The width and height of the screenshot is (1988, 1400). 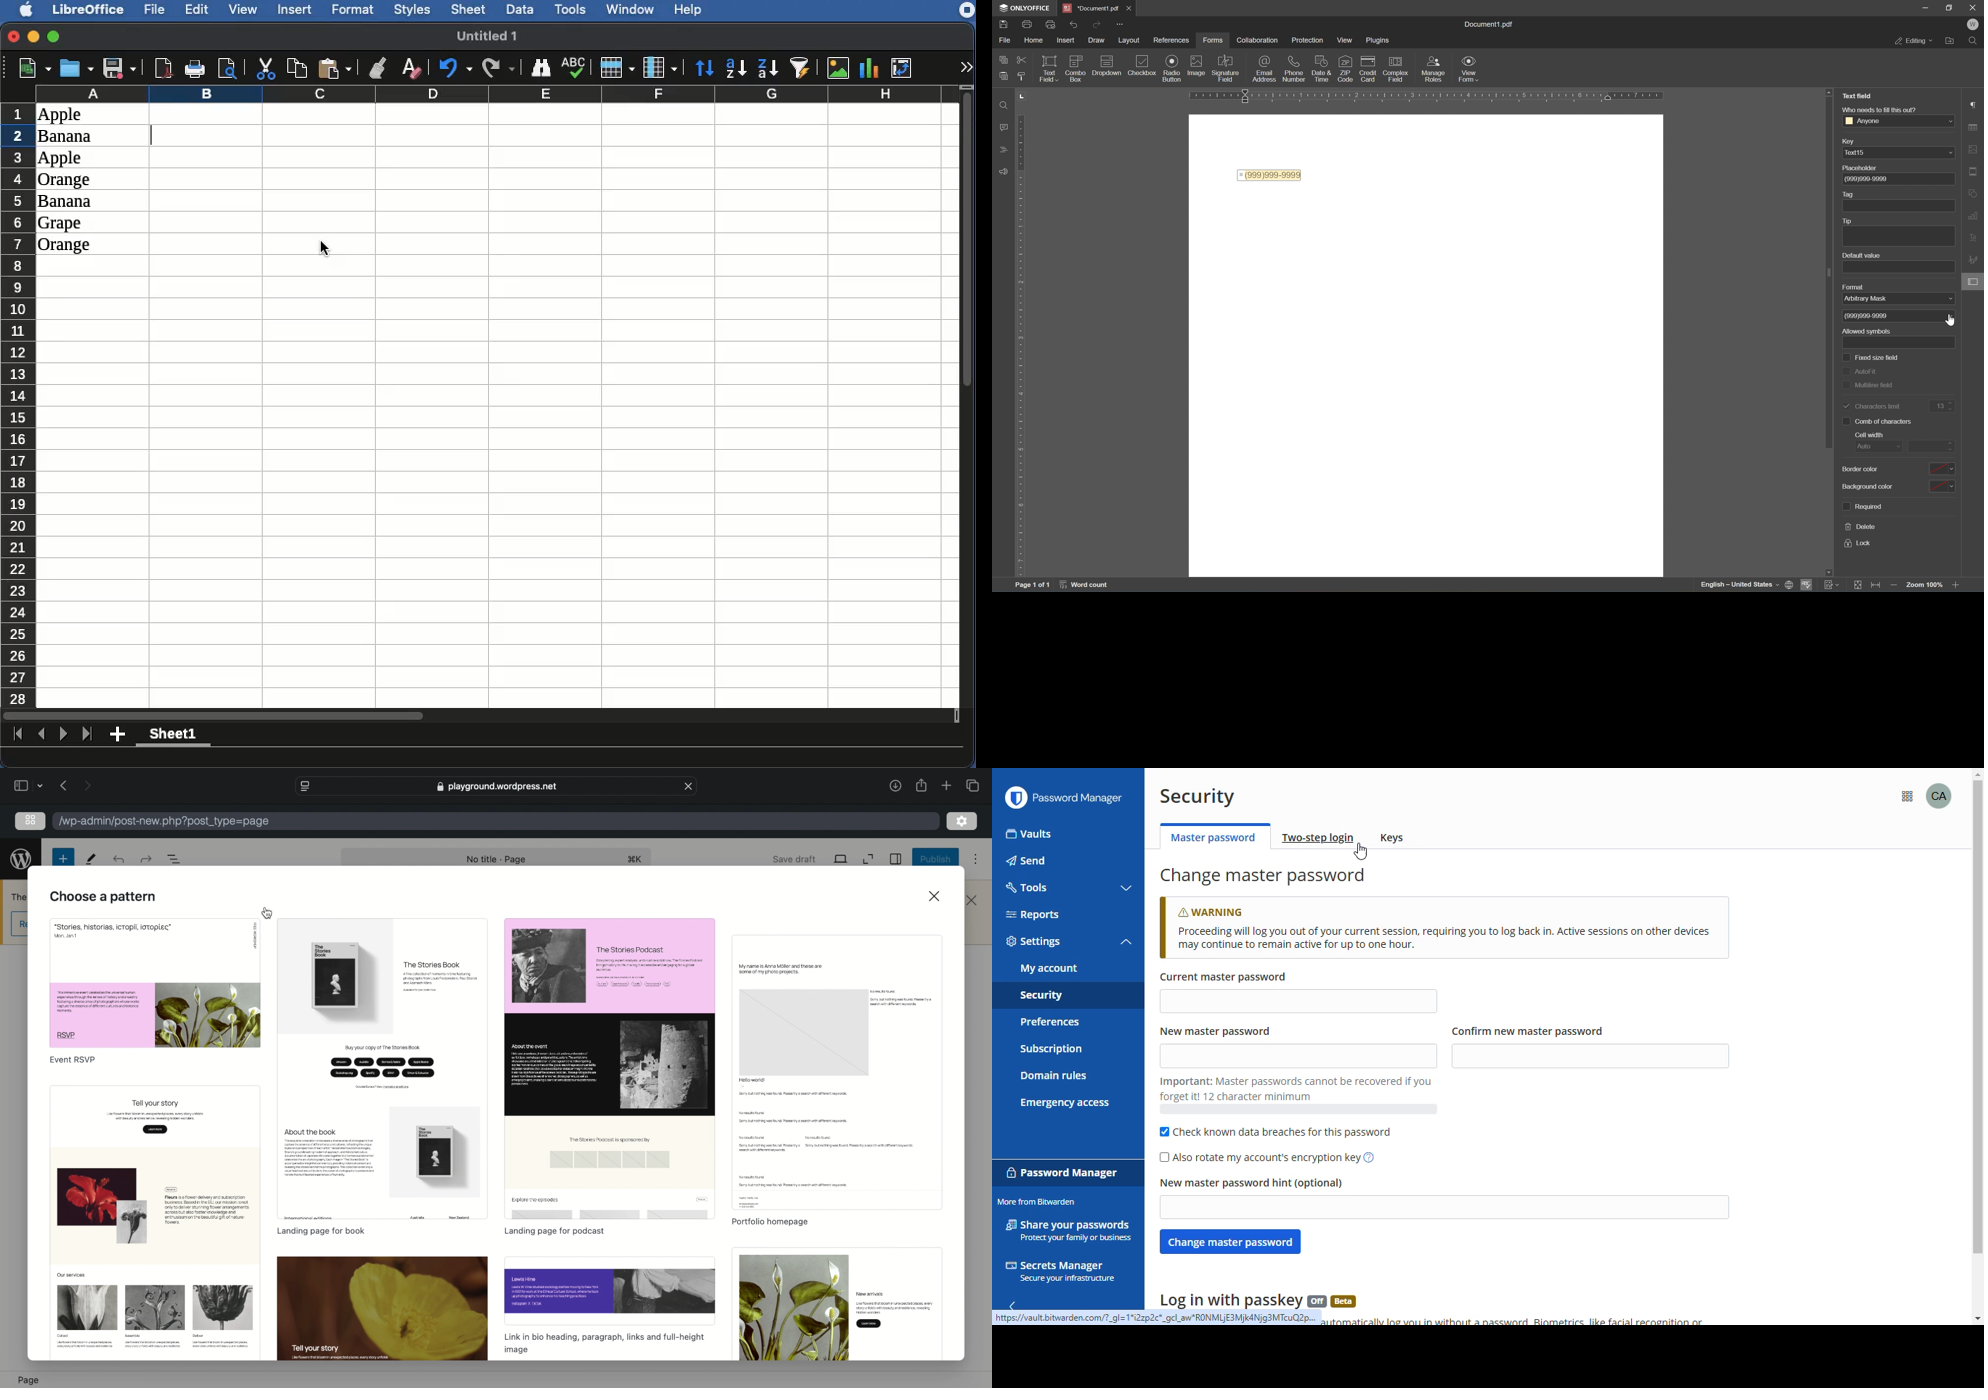 What do you see at coordinates (1228, 1300) in the screenshot?
I see `log in with passkey` at bounding box center [1228, 1300].